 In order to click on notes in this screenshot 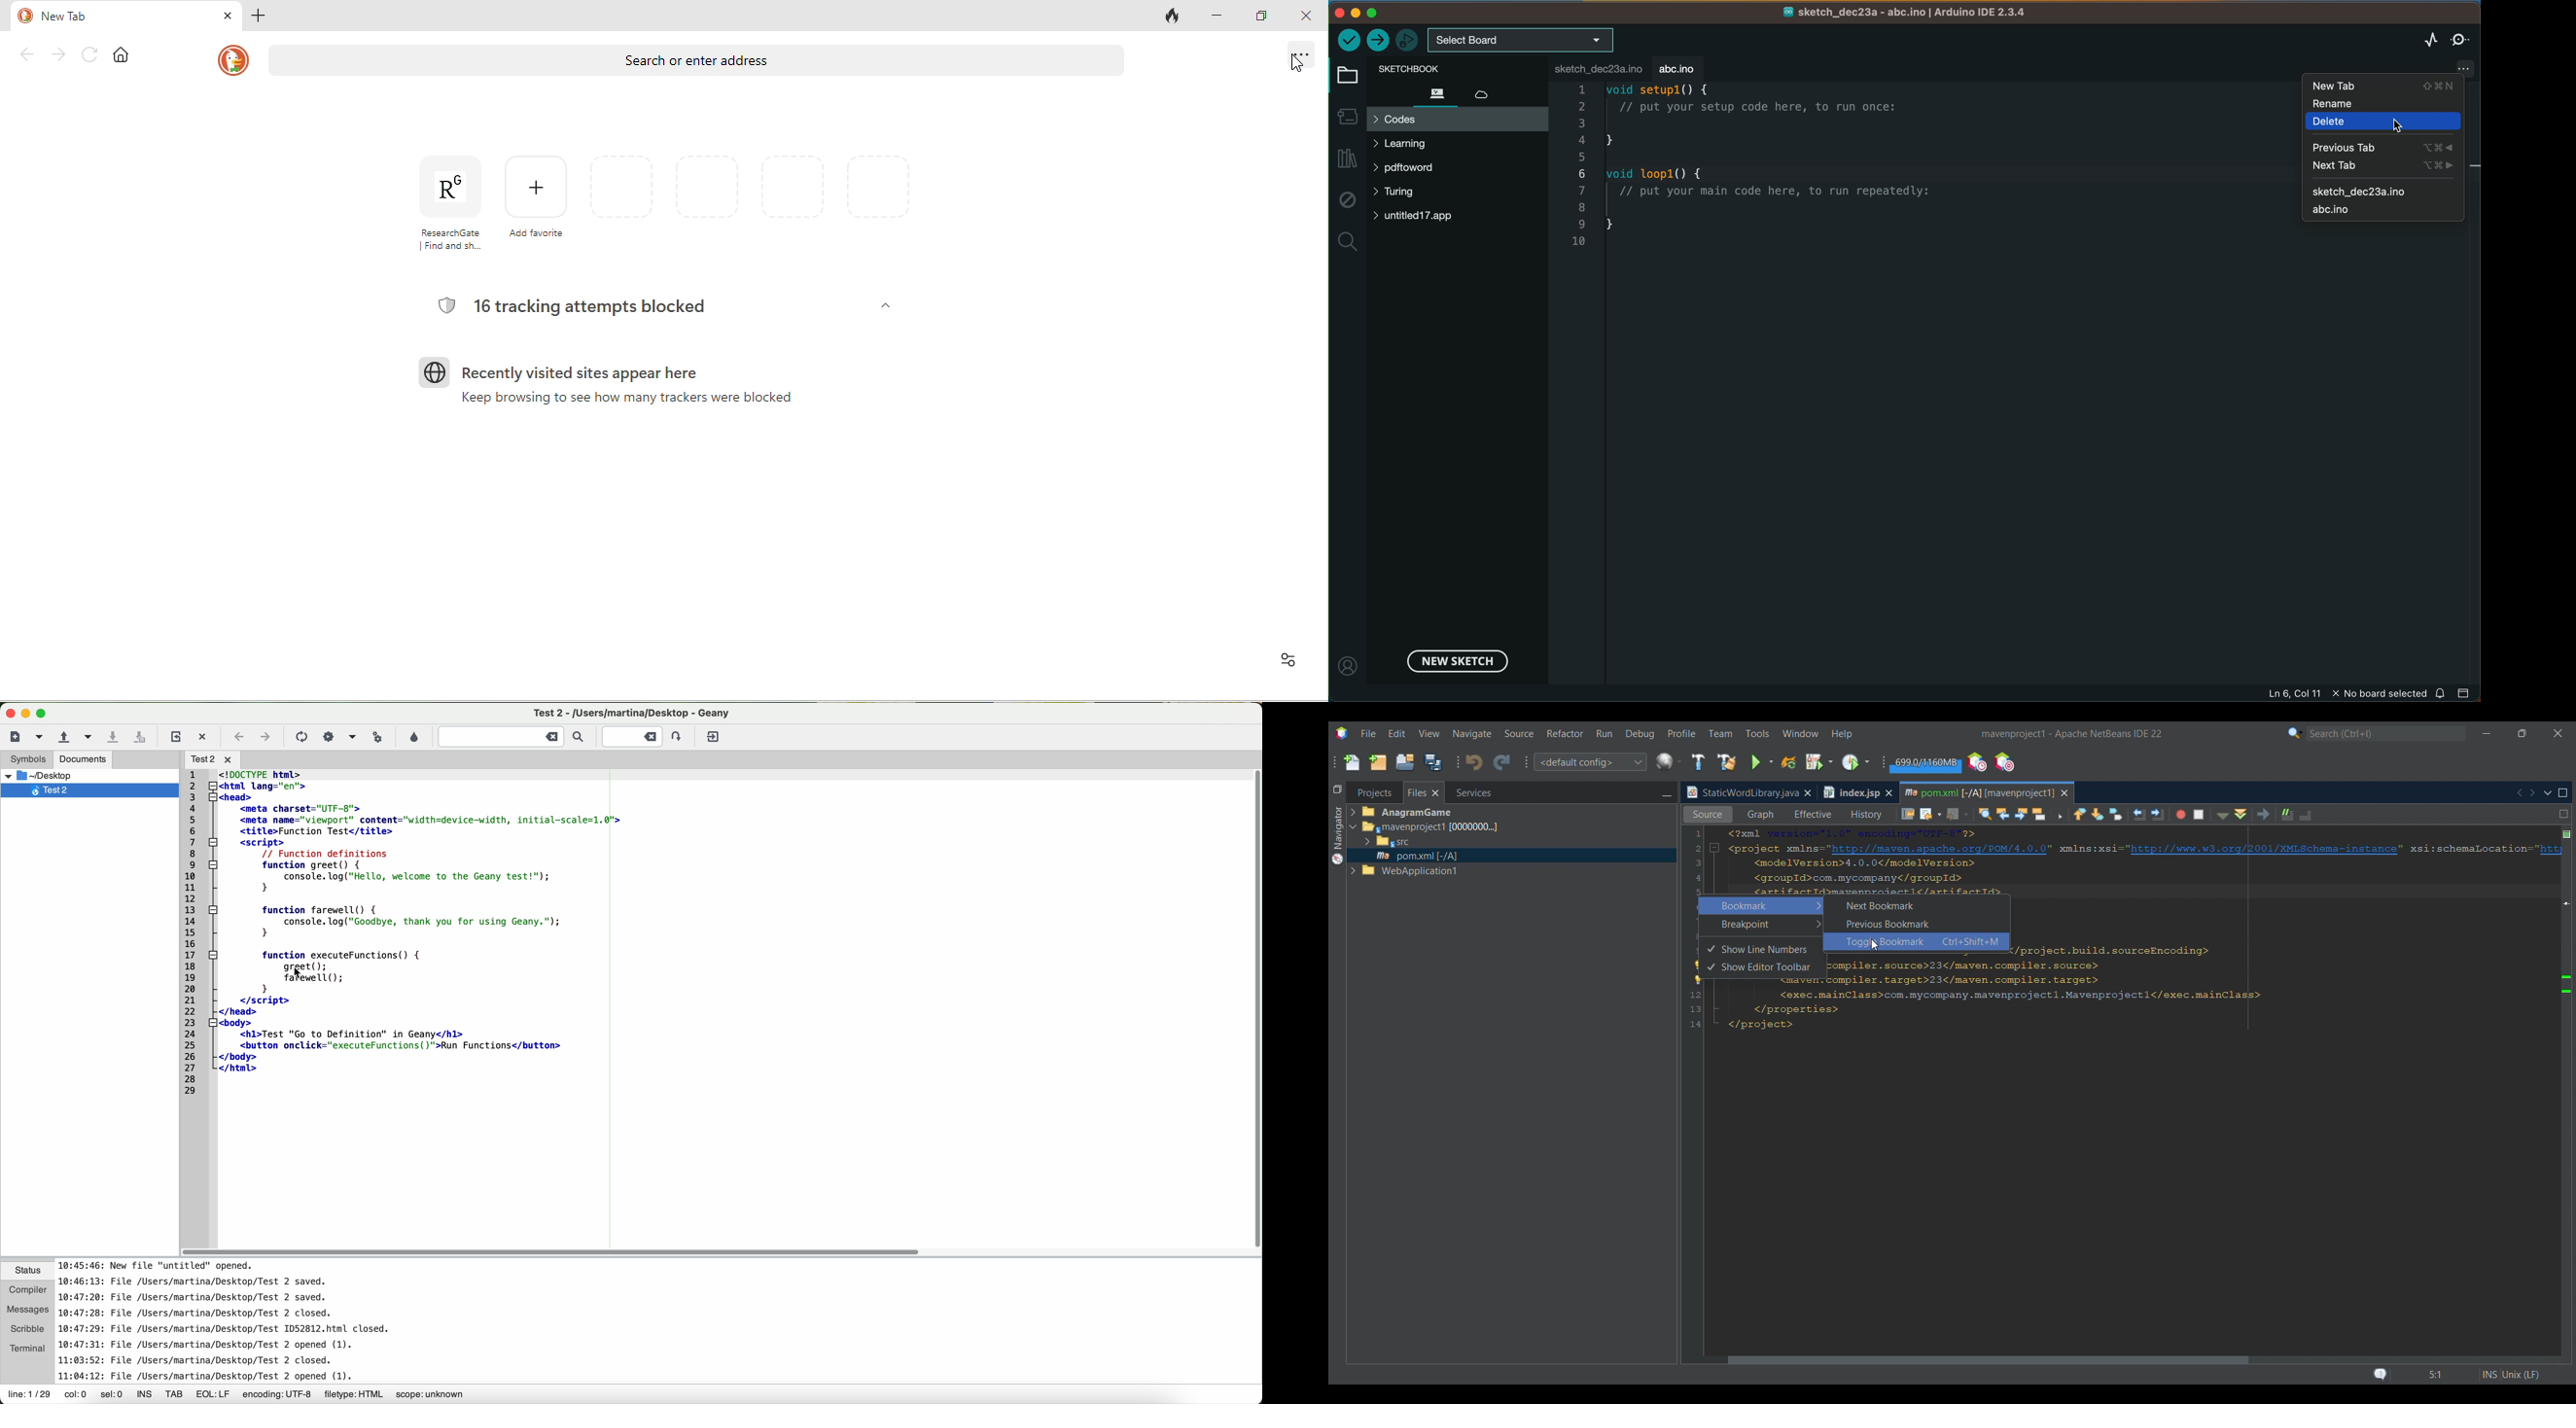, I will do `click(248, 1321)`.